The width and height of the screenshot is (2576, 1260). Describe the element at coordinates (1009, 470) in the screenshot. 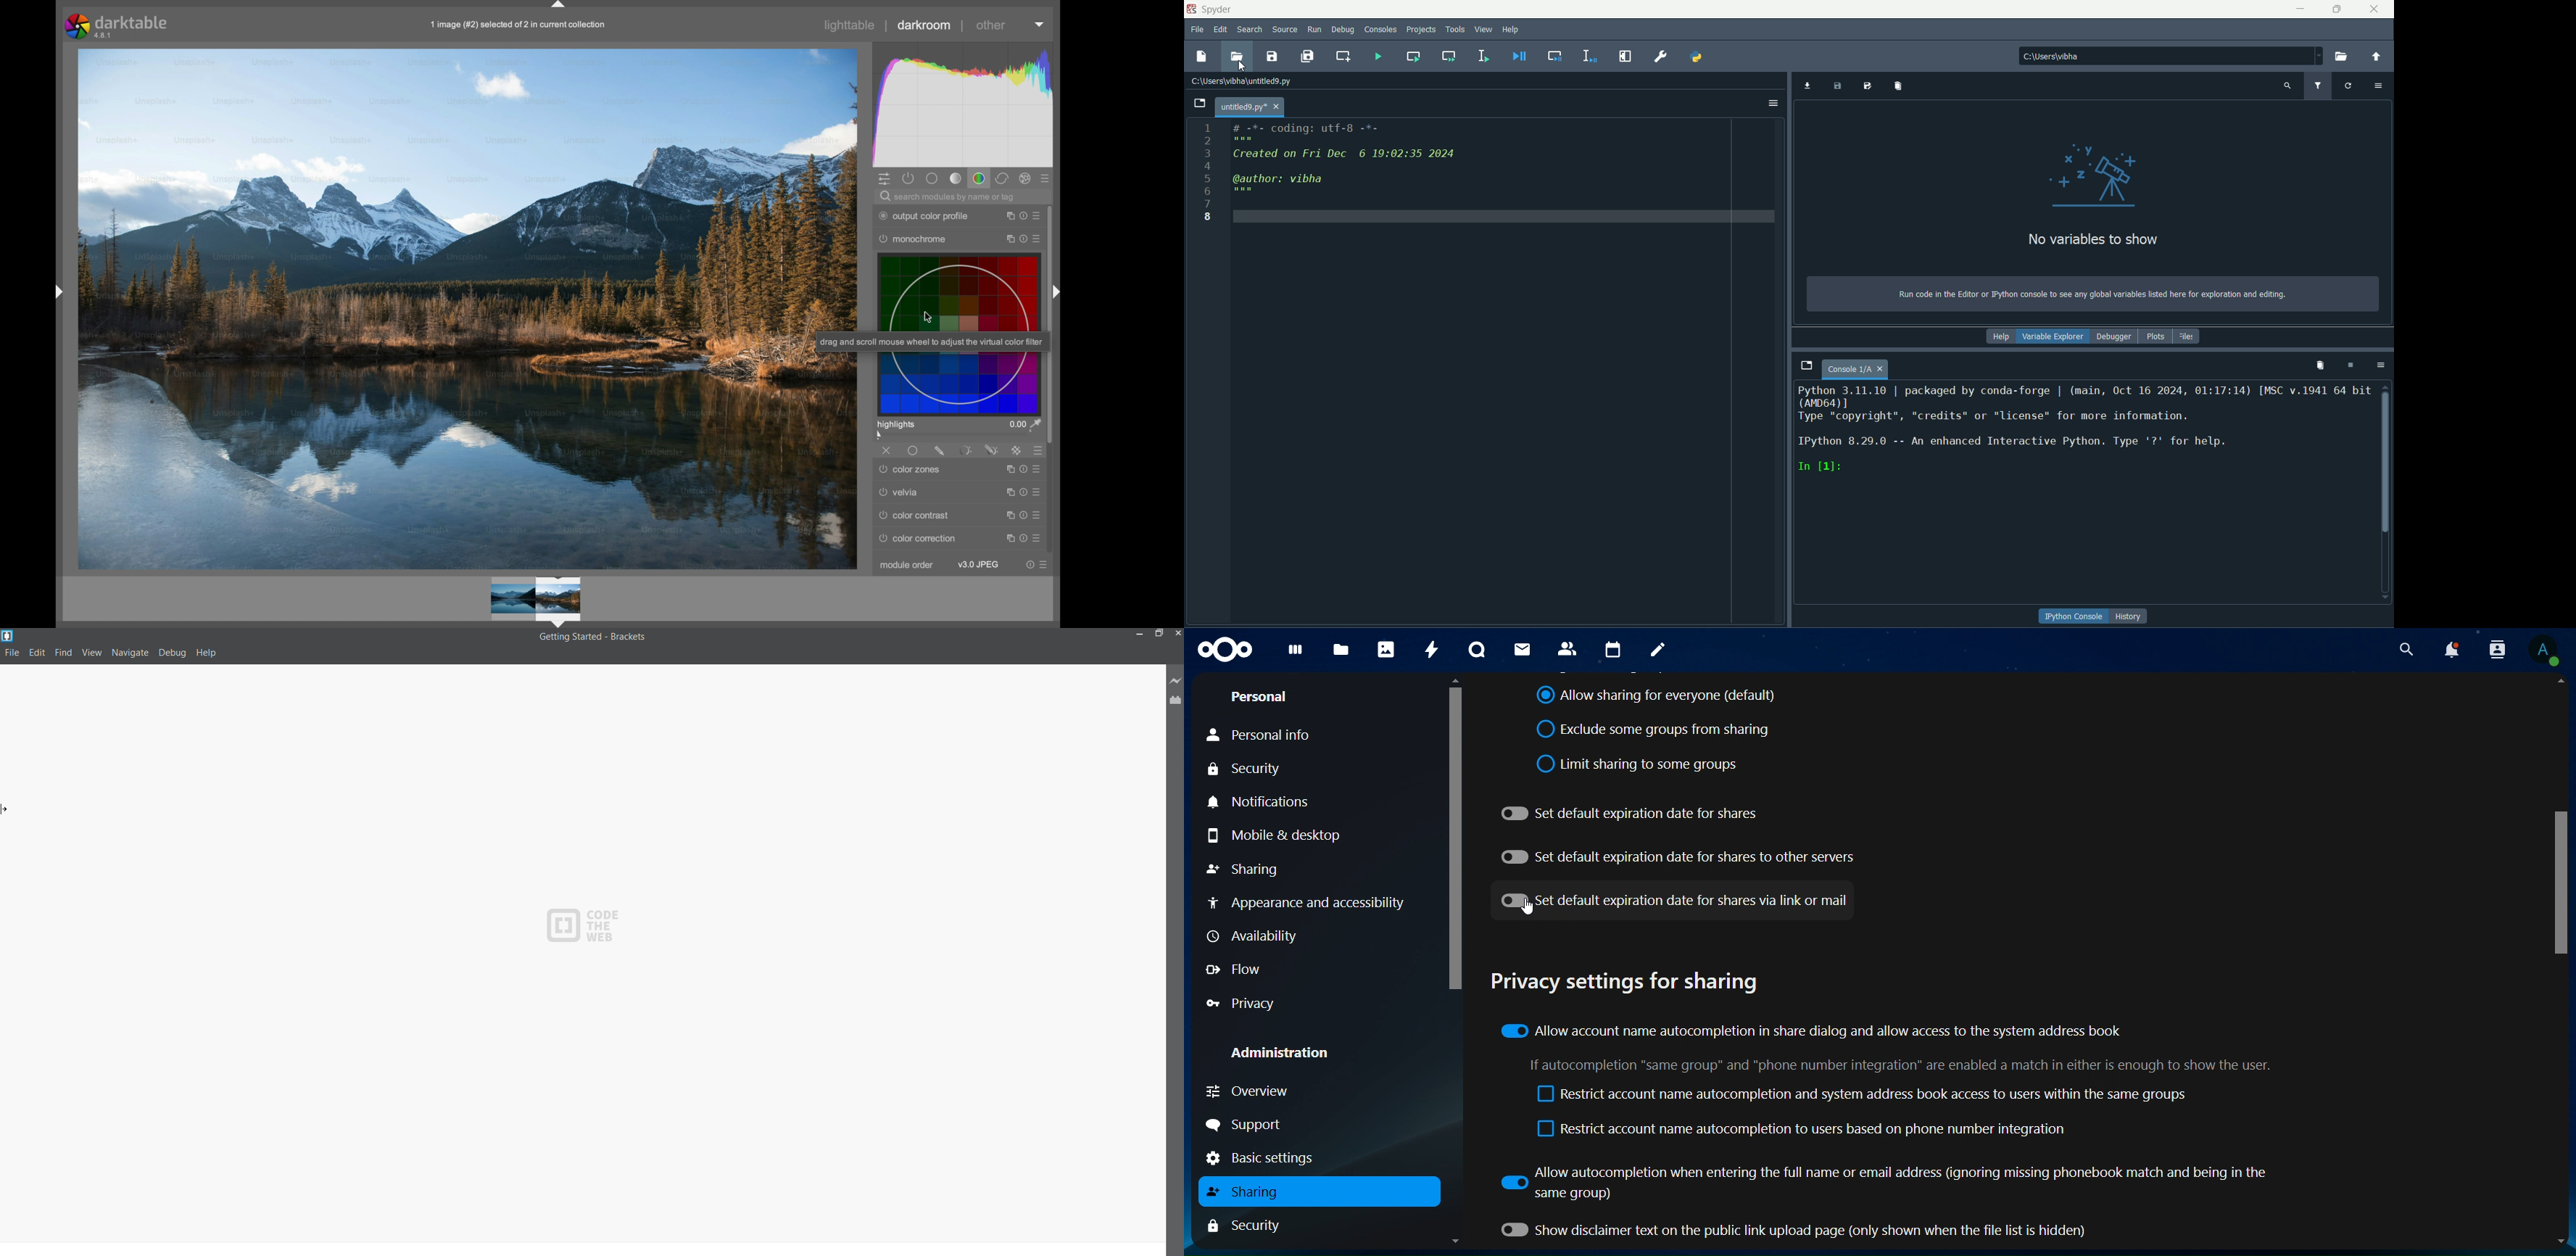

I see `instance` at that location.